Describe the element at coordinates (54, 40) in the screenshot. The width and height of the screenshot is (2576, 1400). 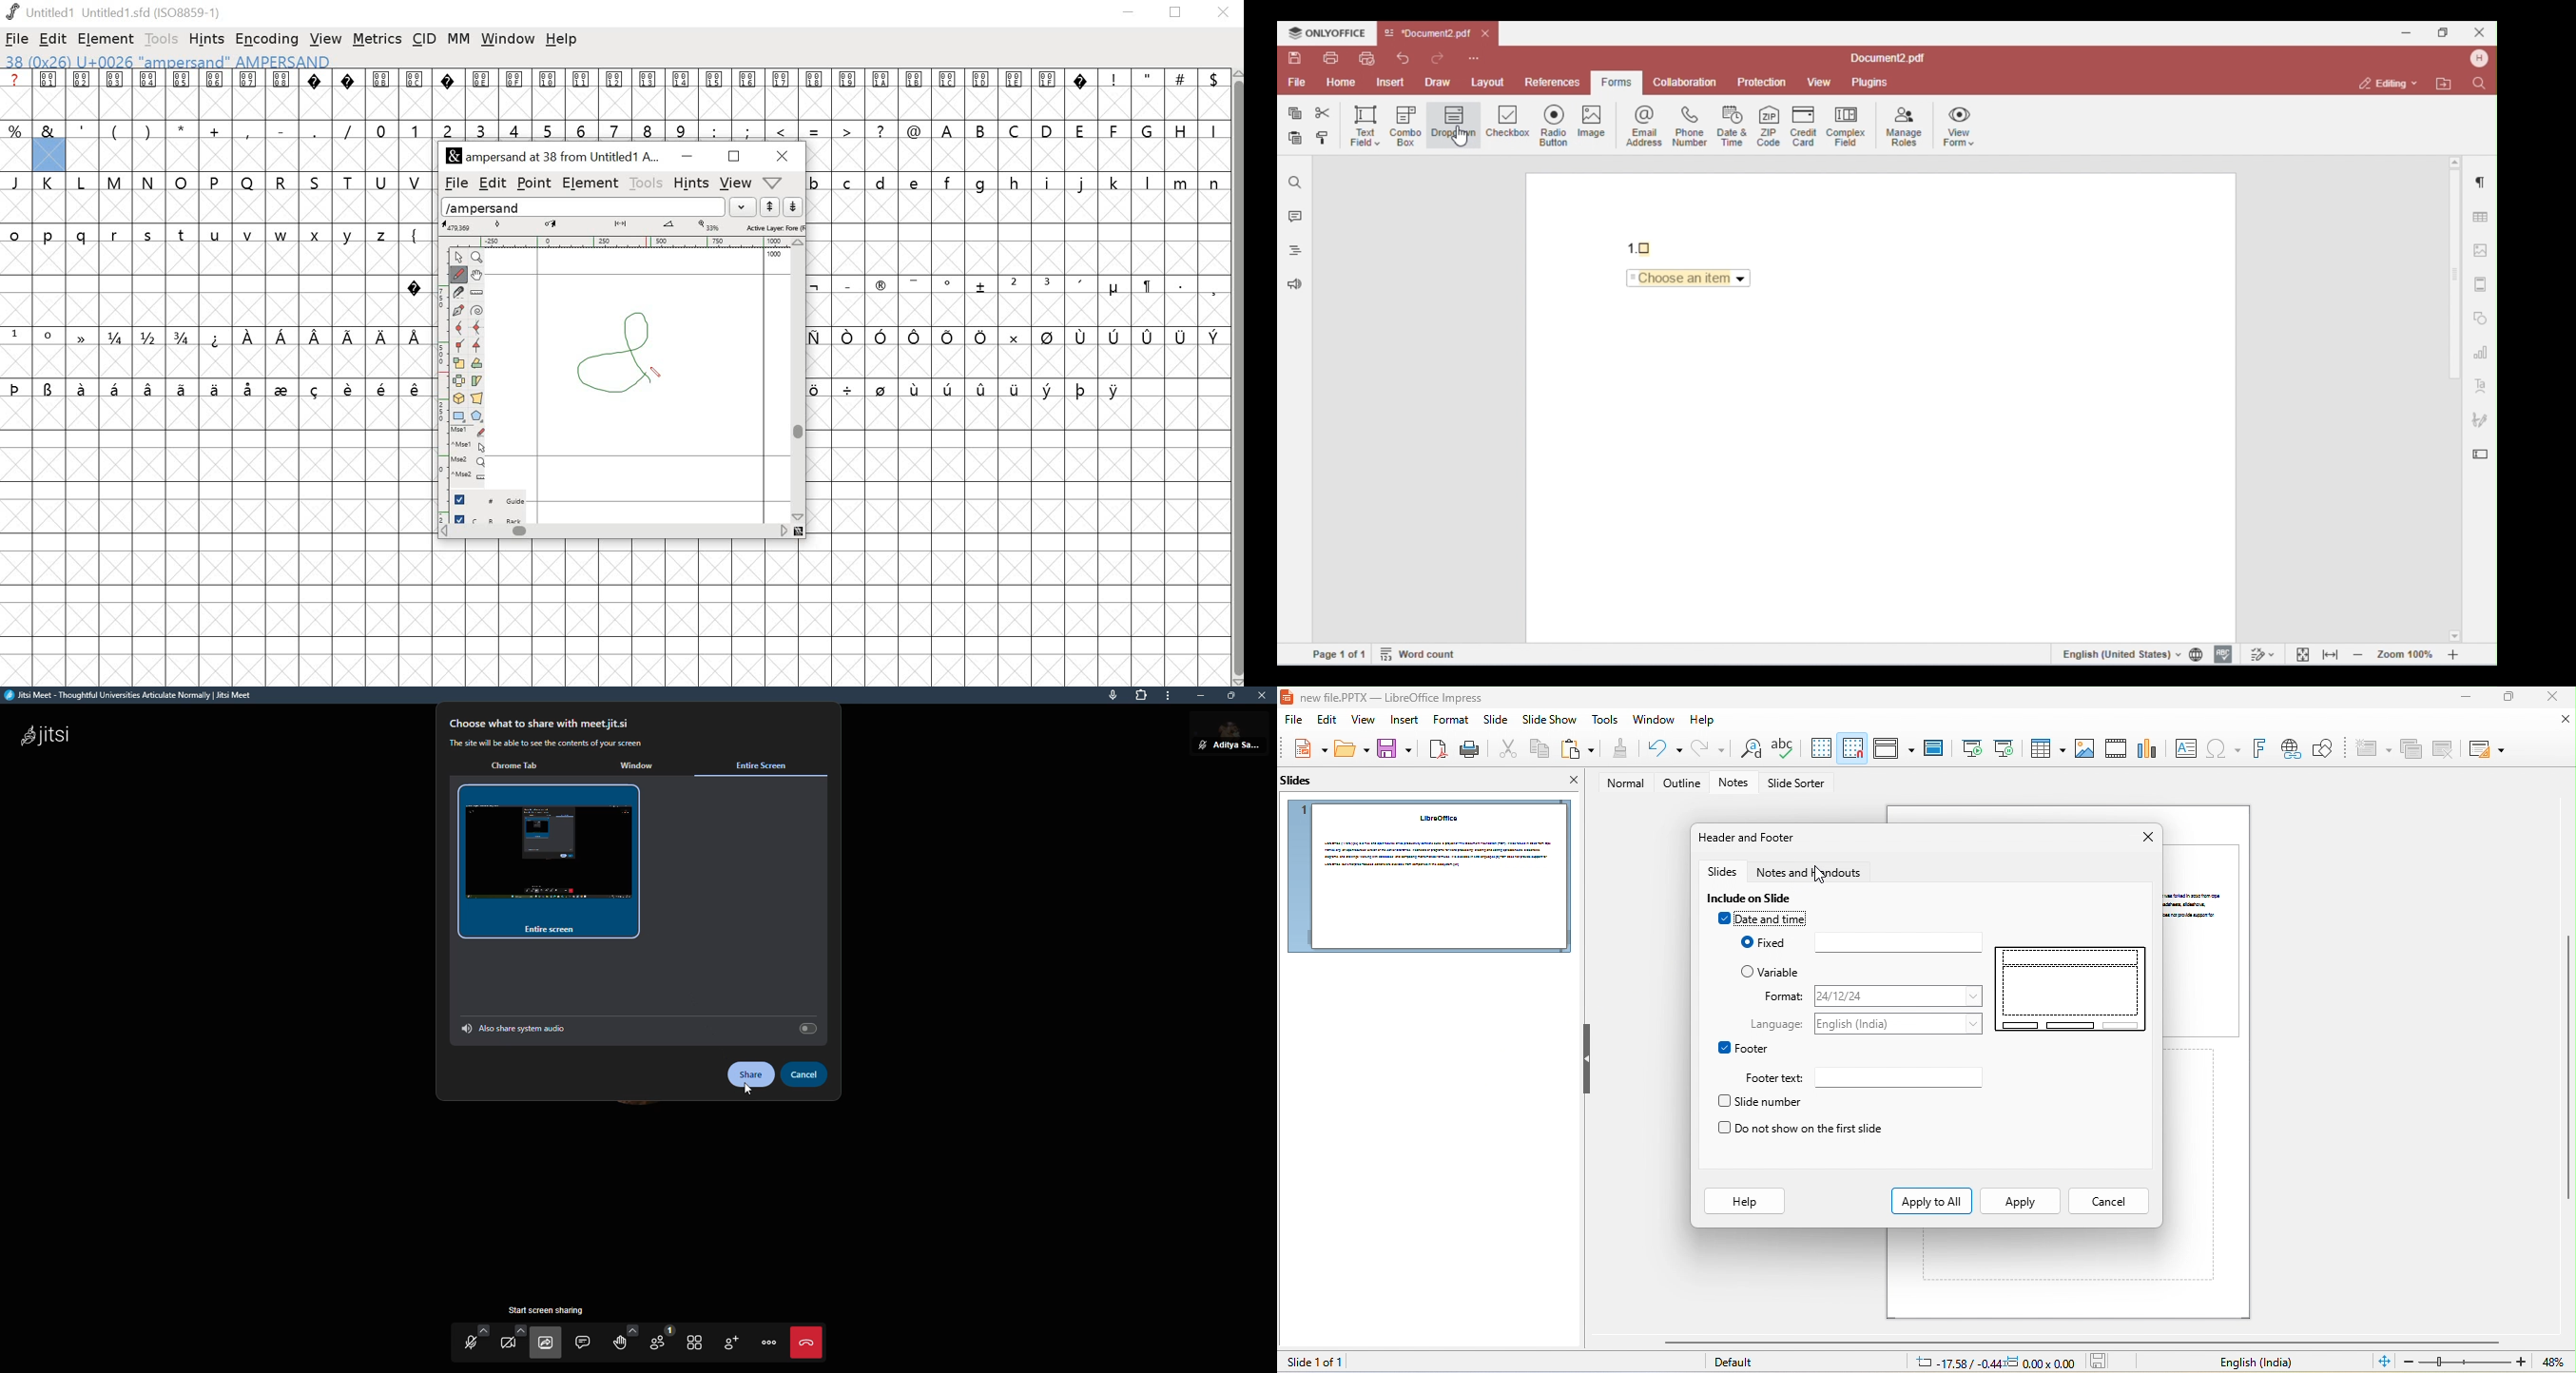
I see `edit` at that location.